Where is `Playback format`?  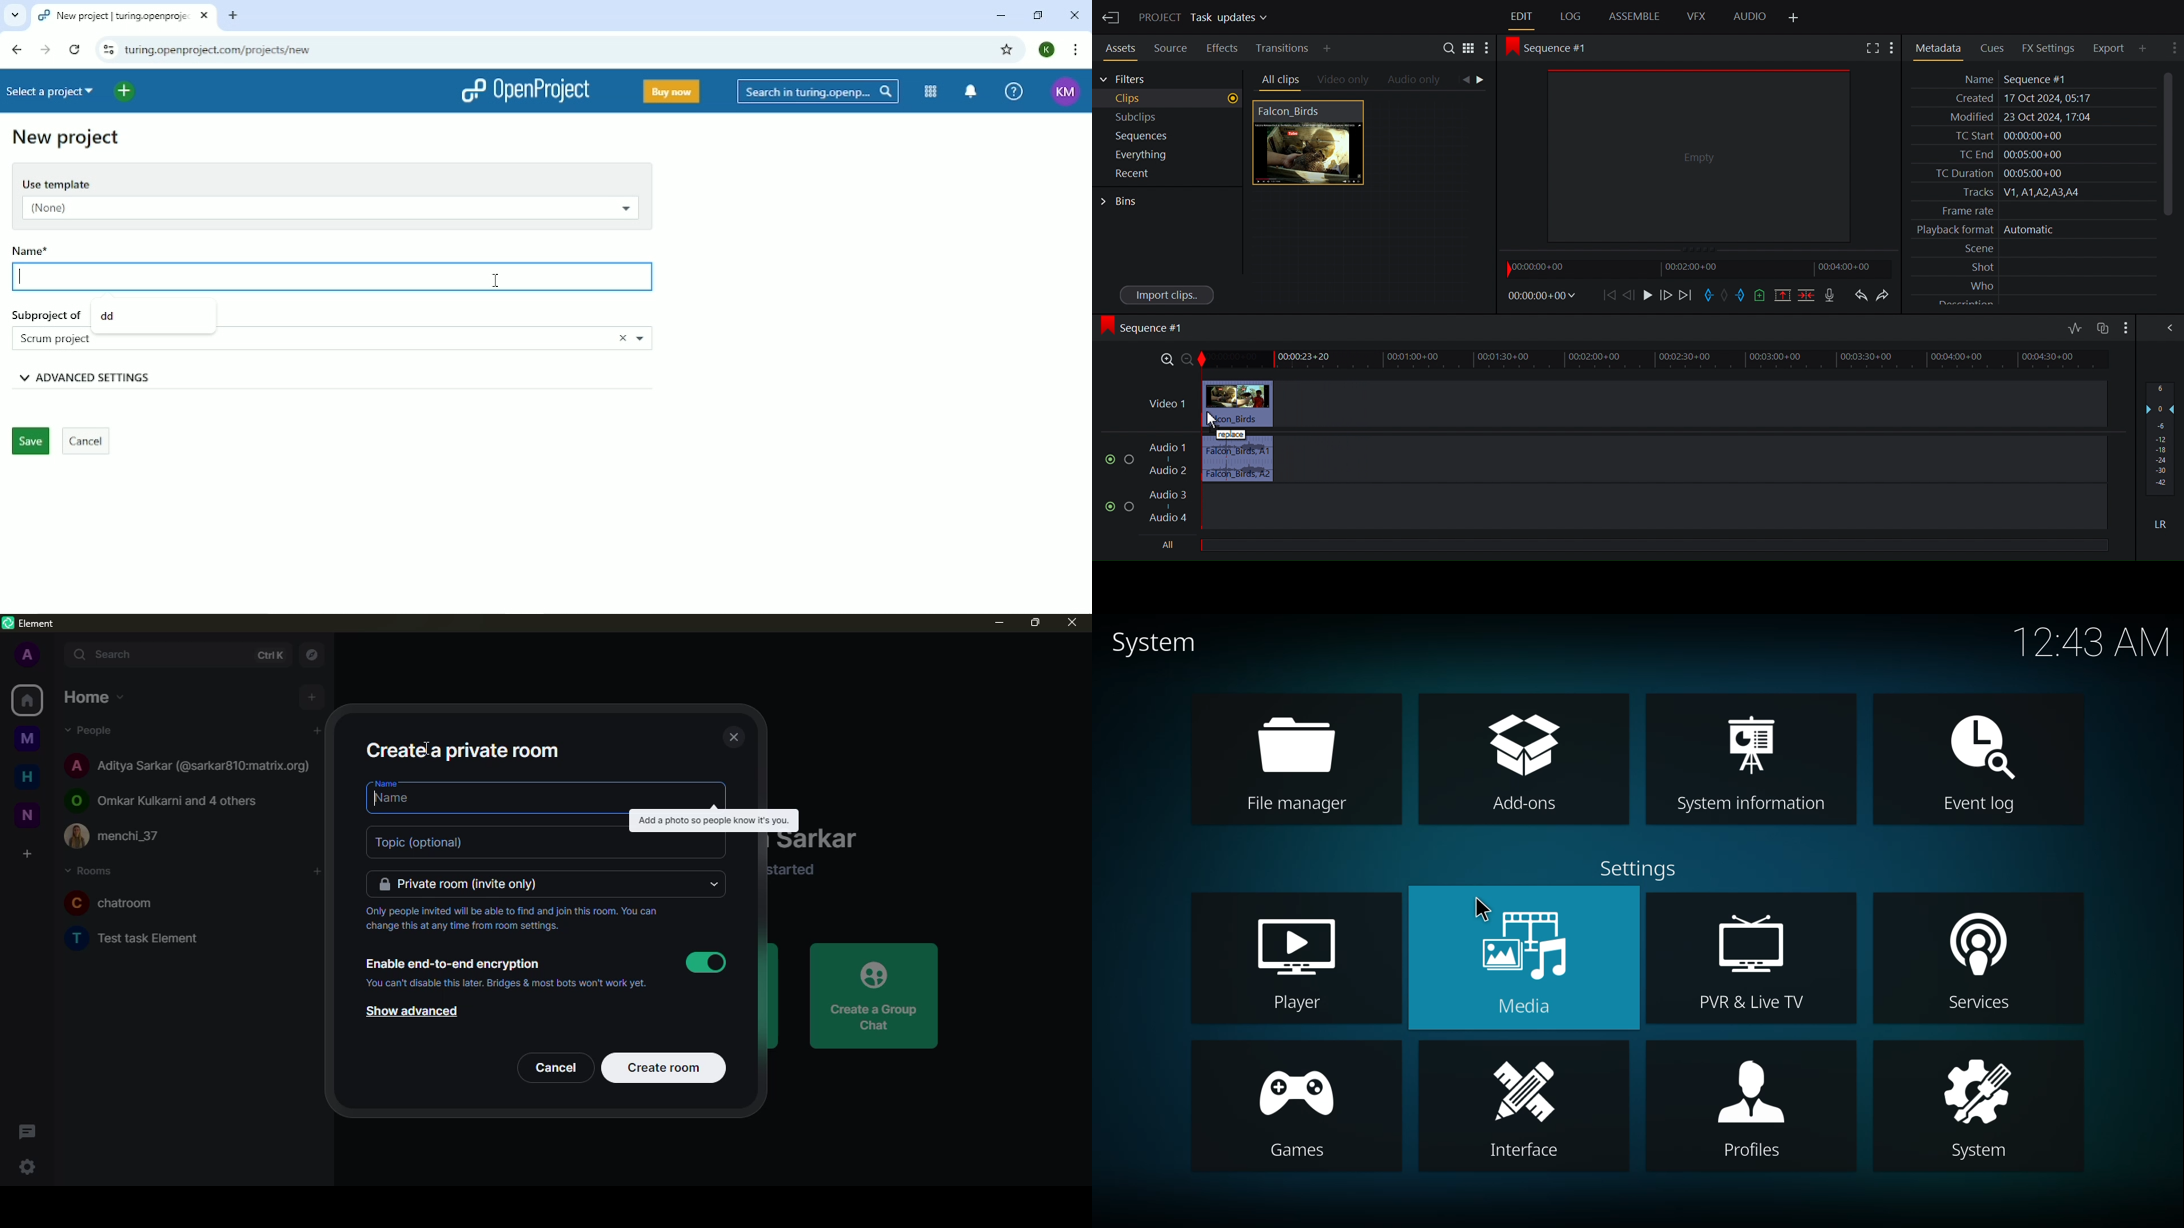
Playback format is located at coordinates (2032, 230).